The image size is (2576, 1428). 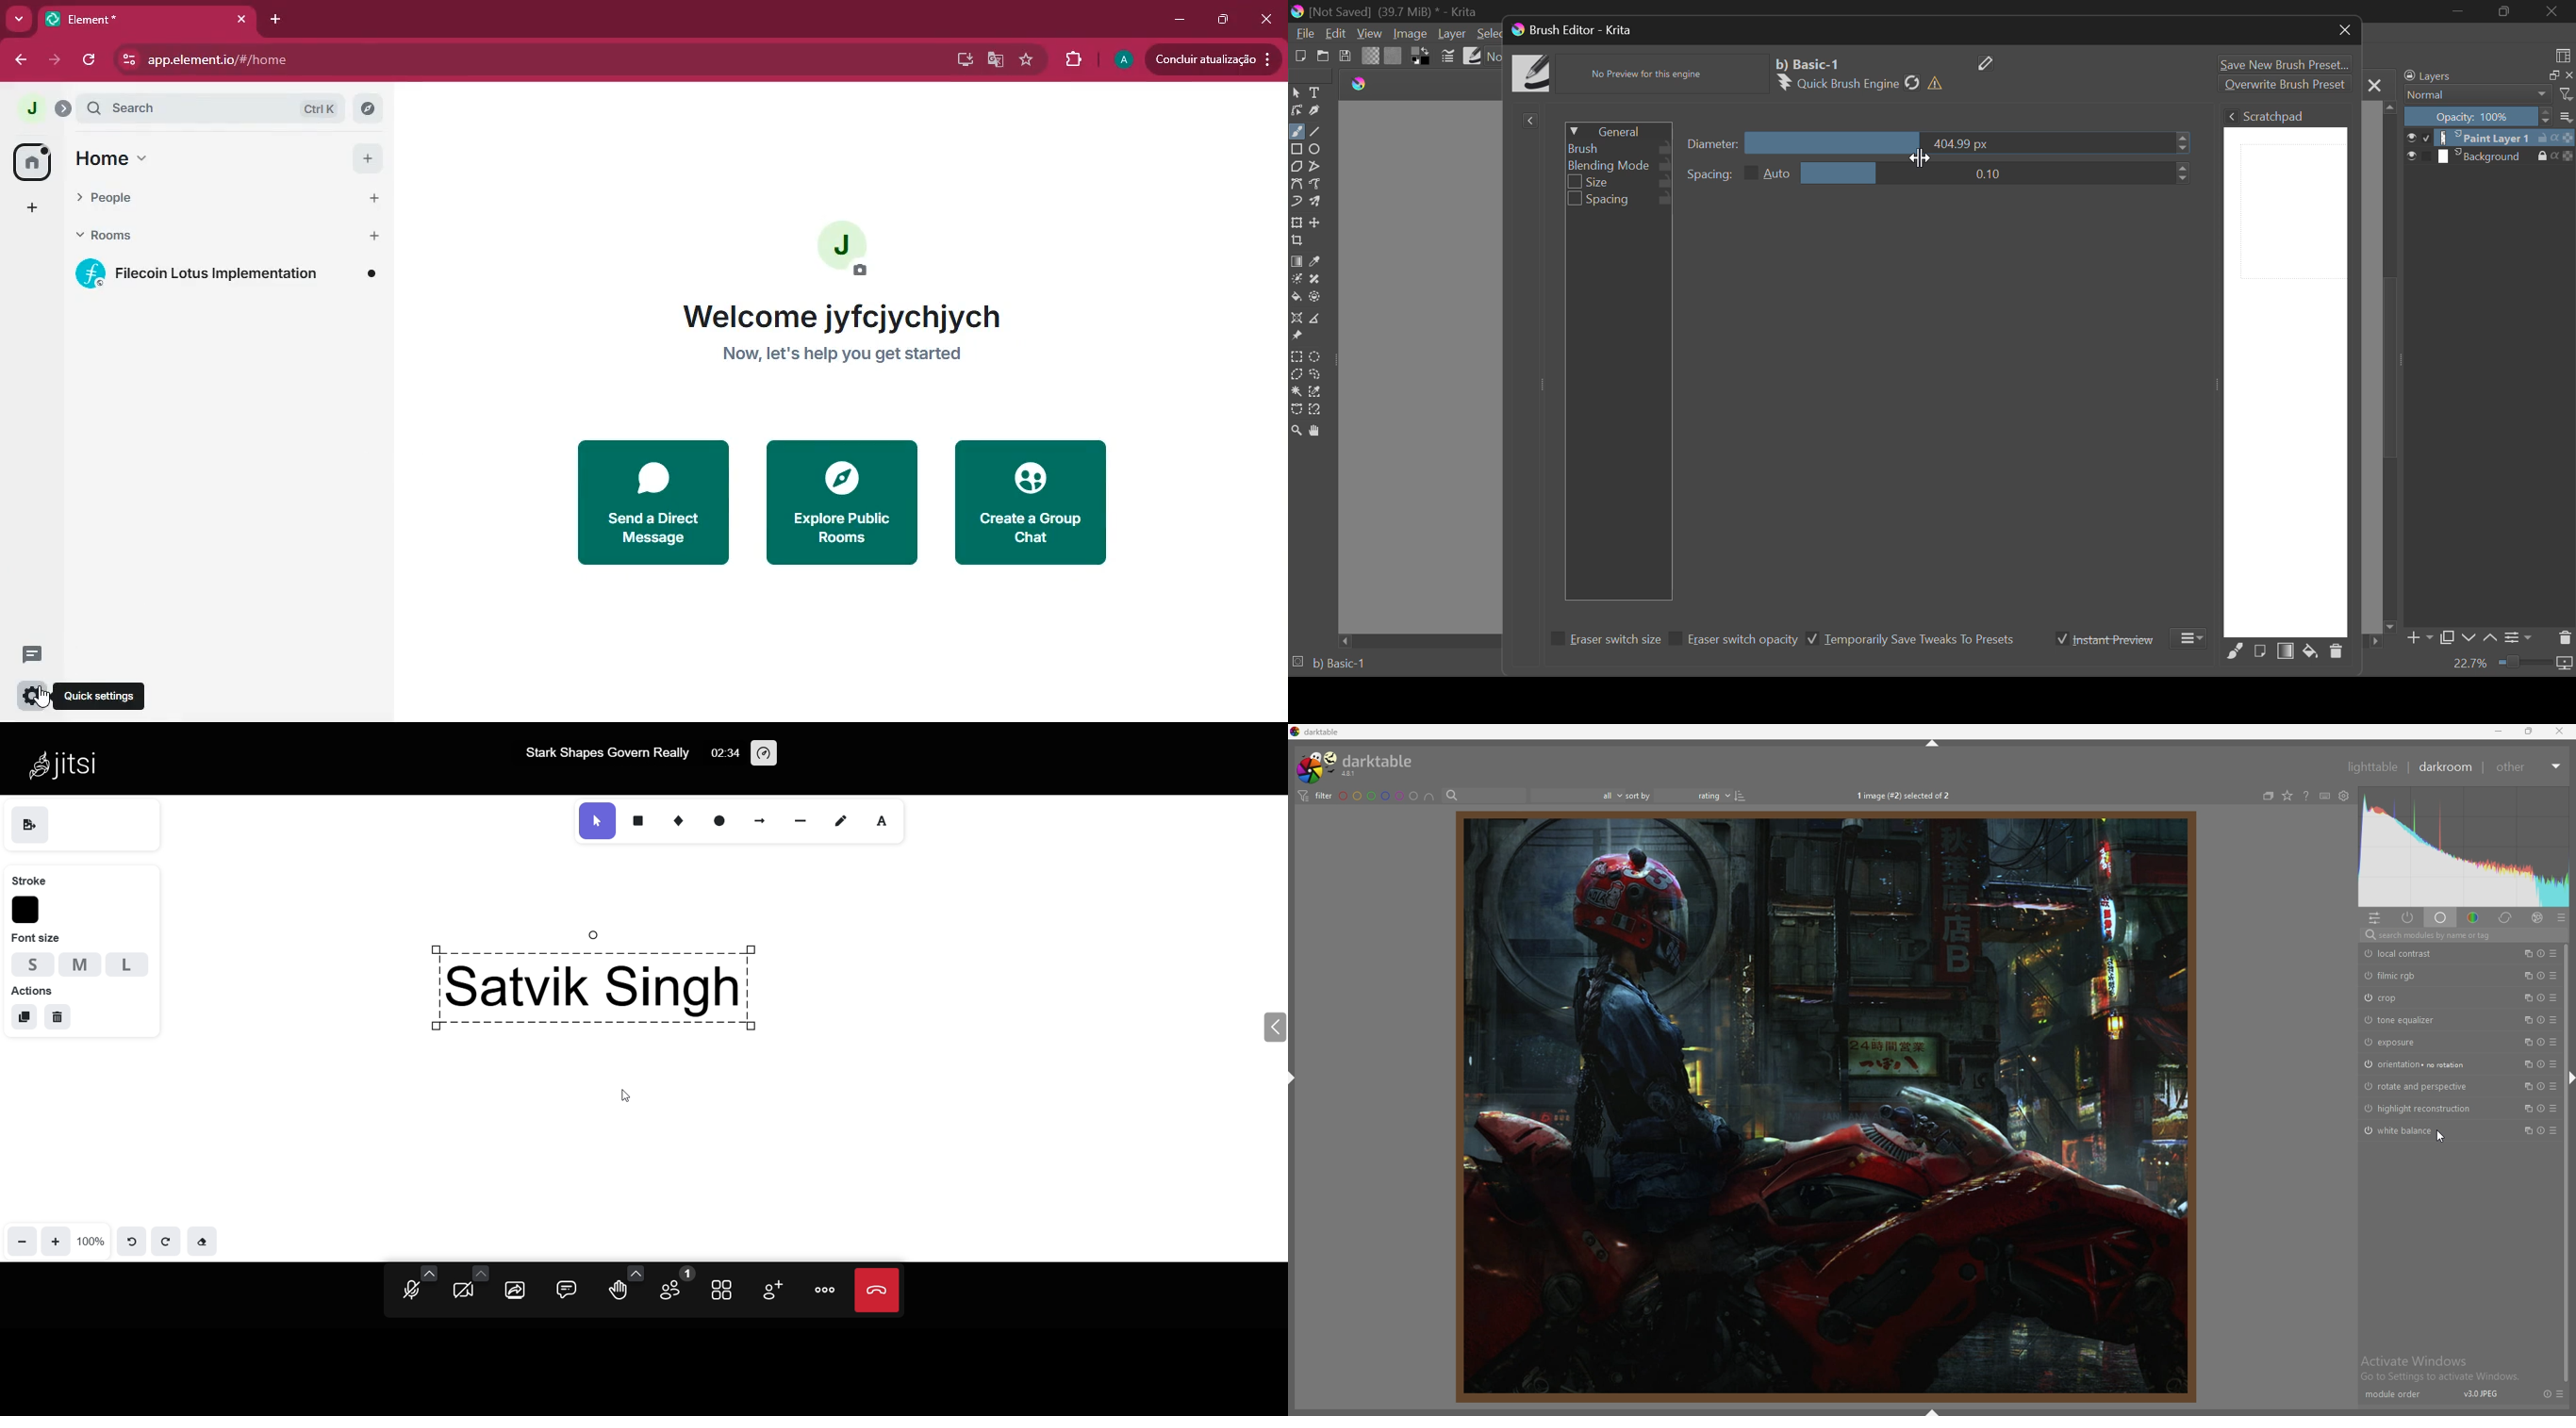 What do you see at coordinates (2336, 655) in the screenshot?
I see `Delete` at bounding box center [2336, 655].